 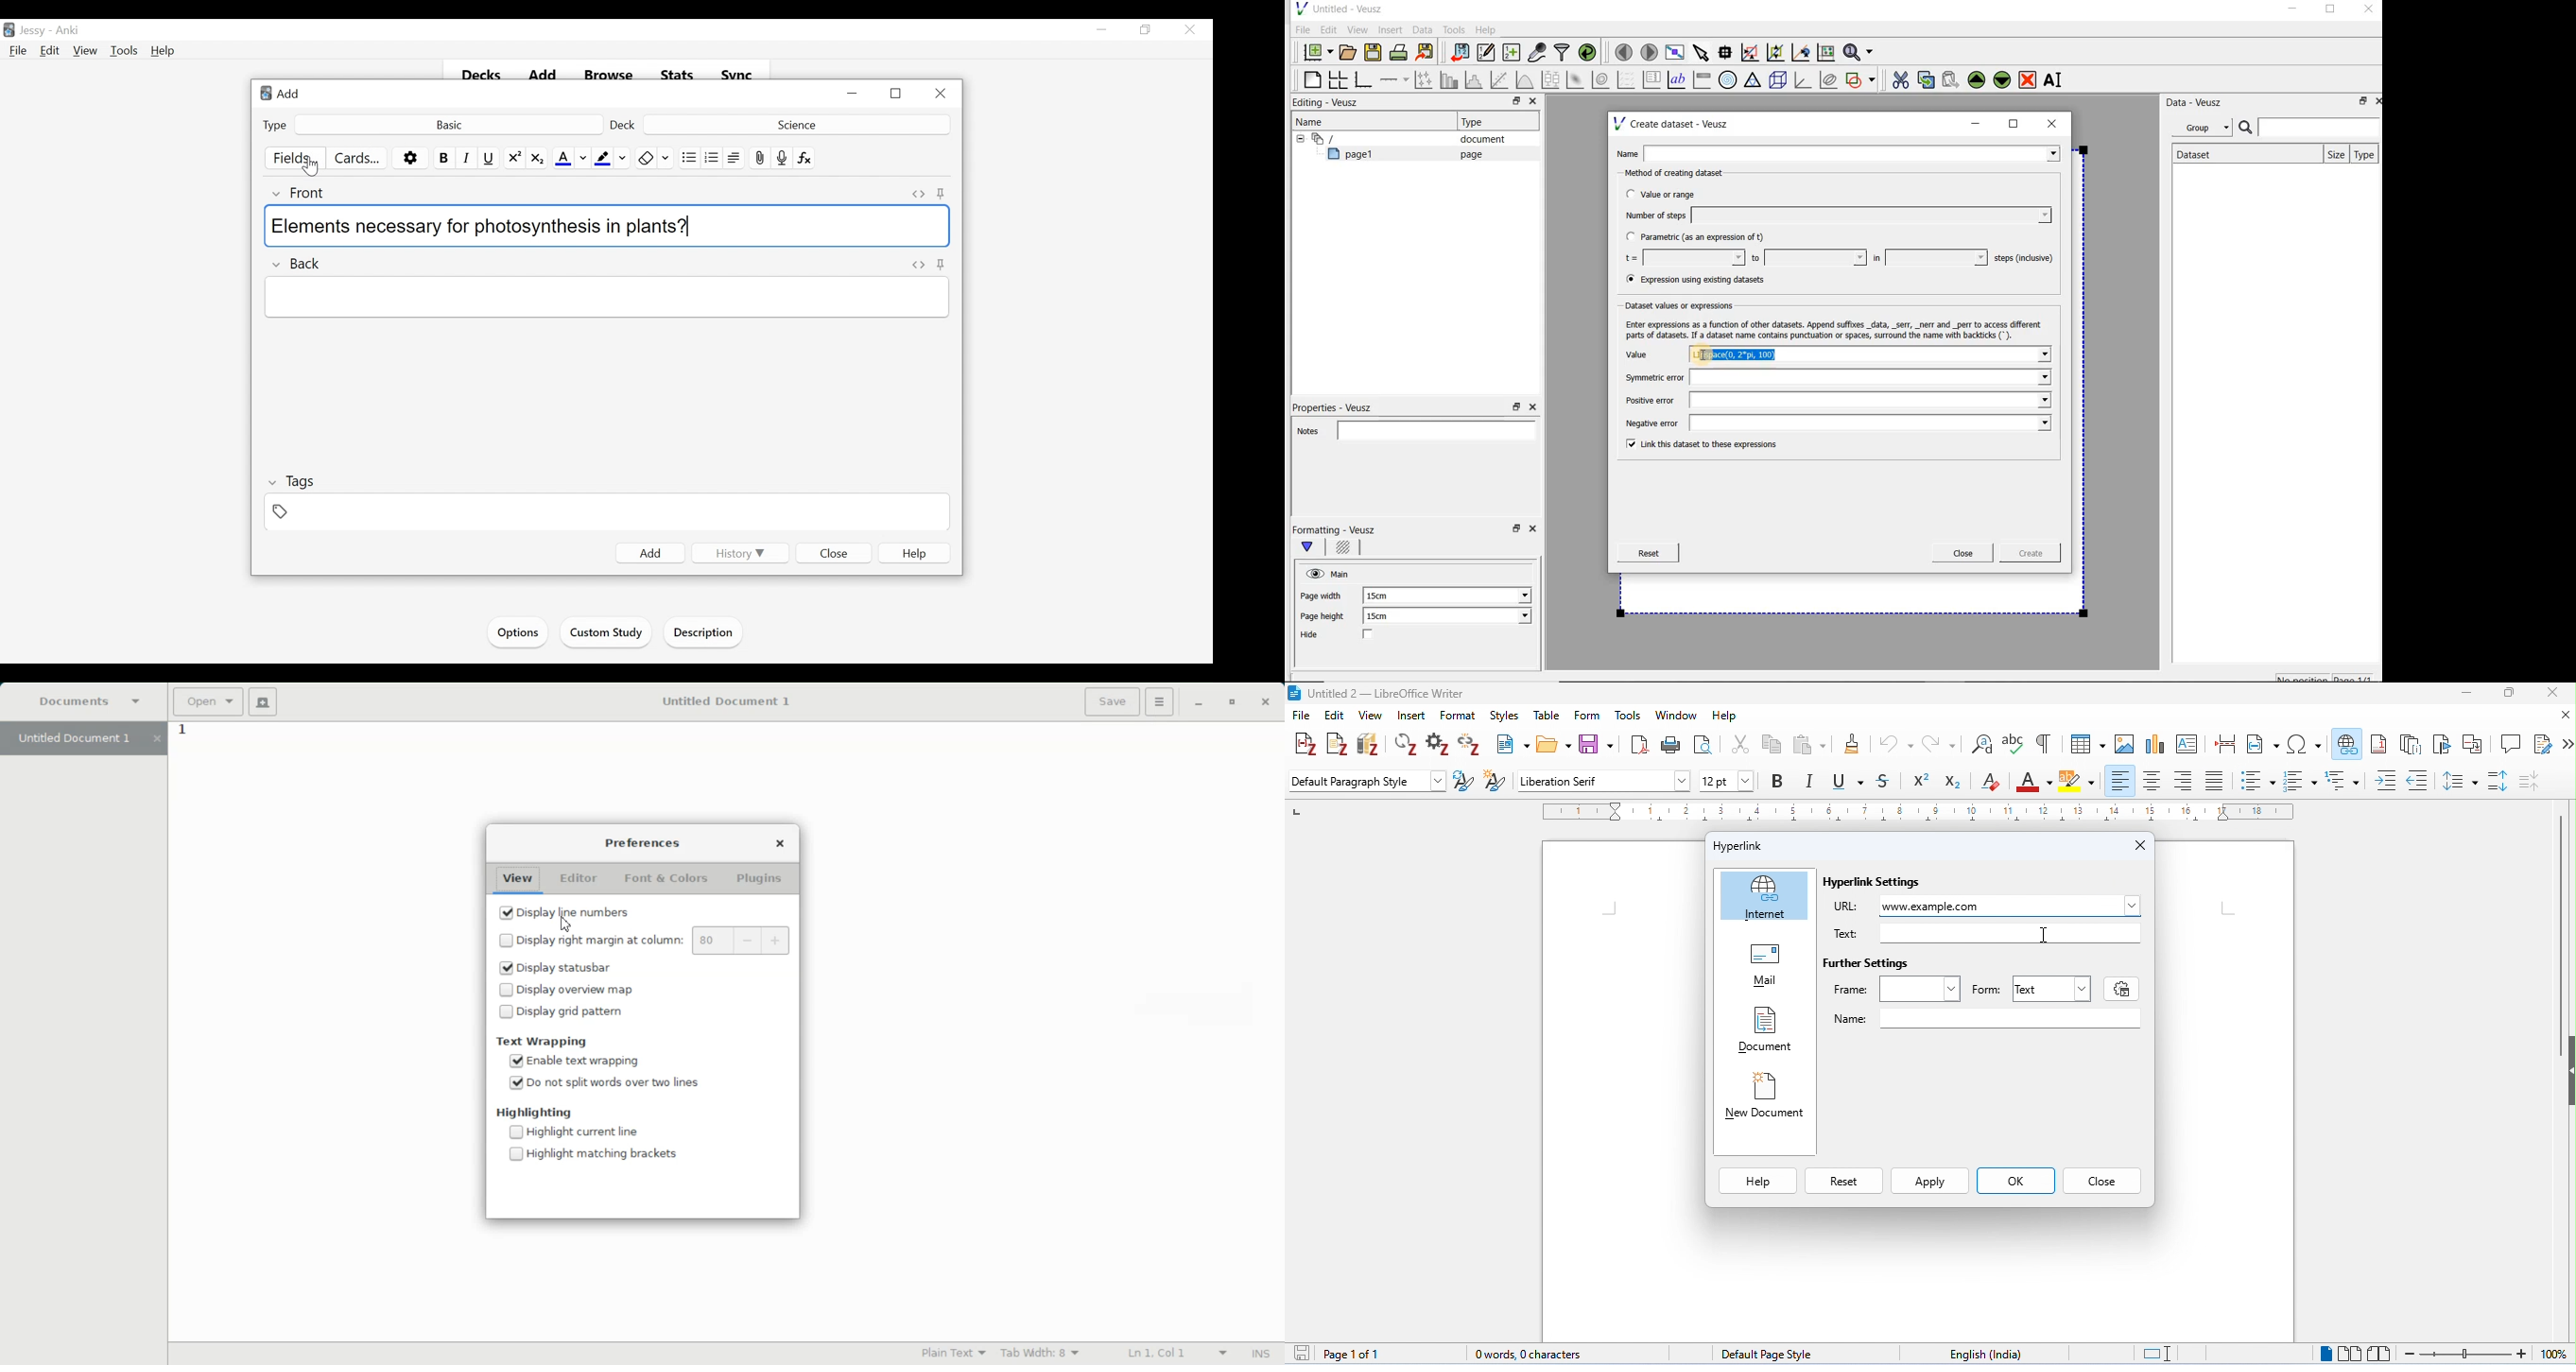 I want to click on Insert, so click(x=1392, y=29).